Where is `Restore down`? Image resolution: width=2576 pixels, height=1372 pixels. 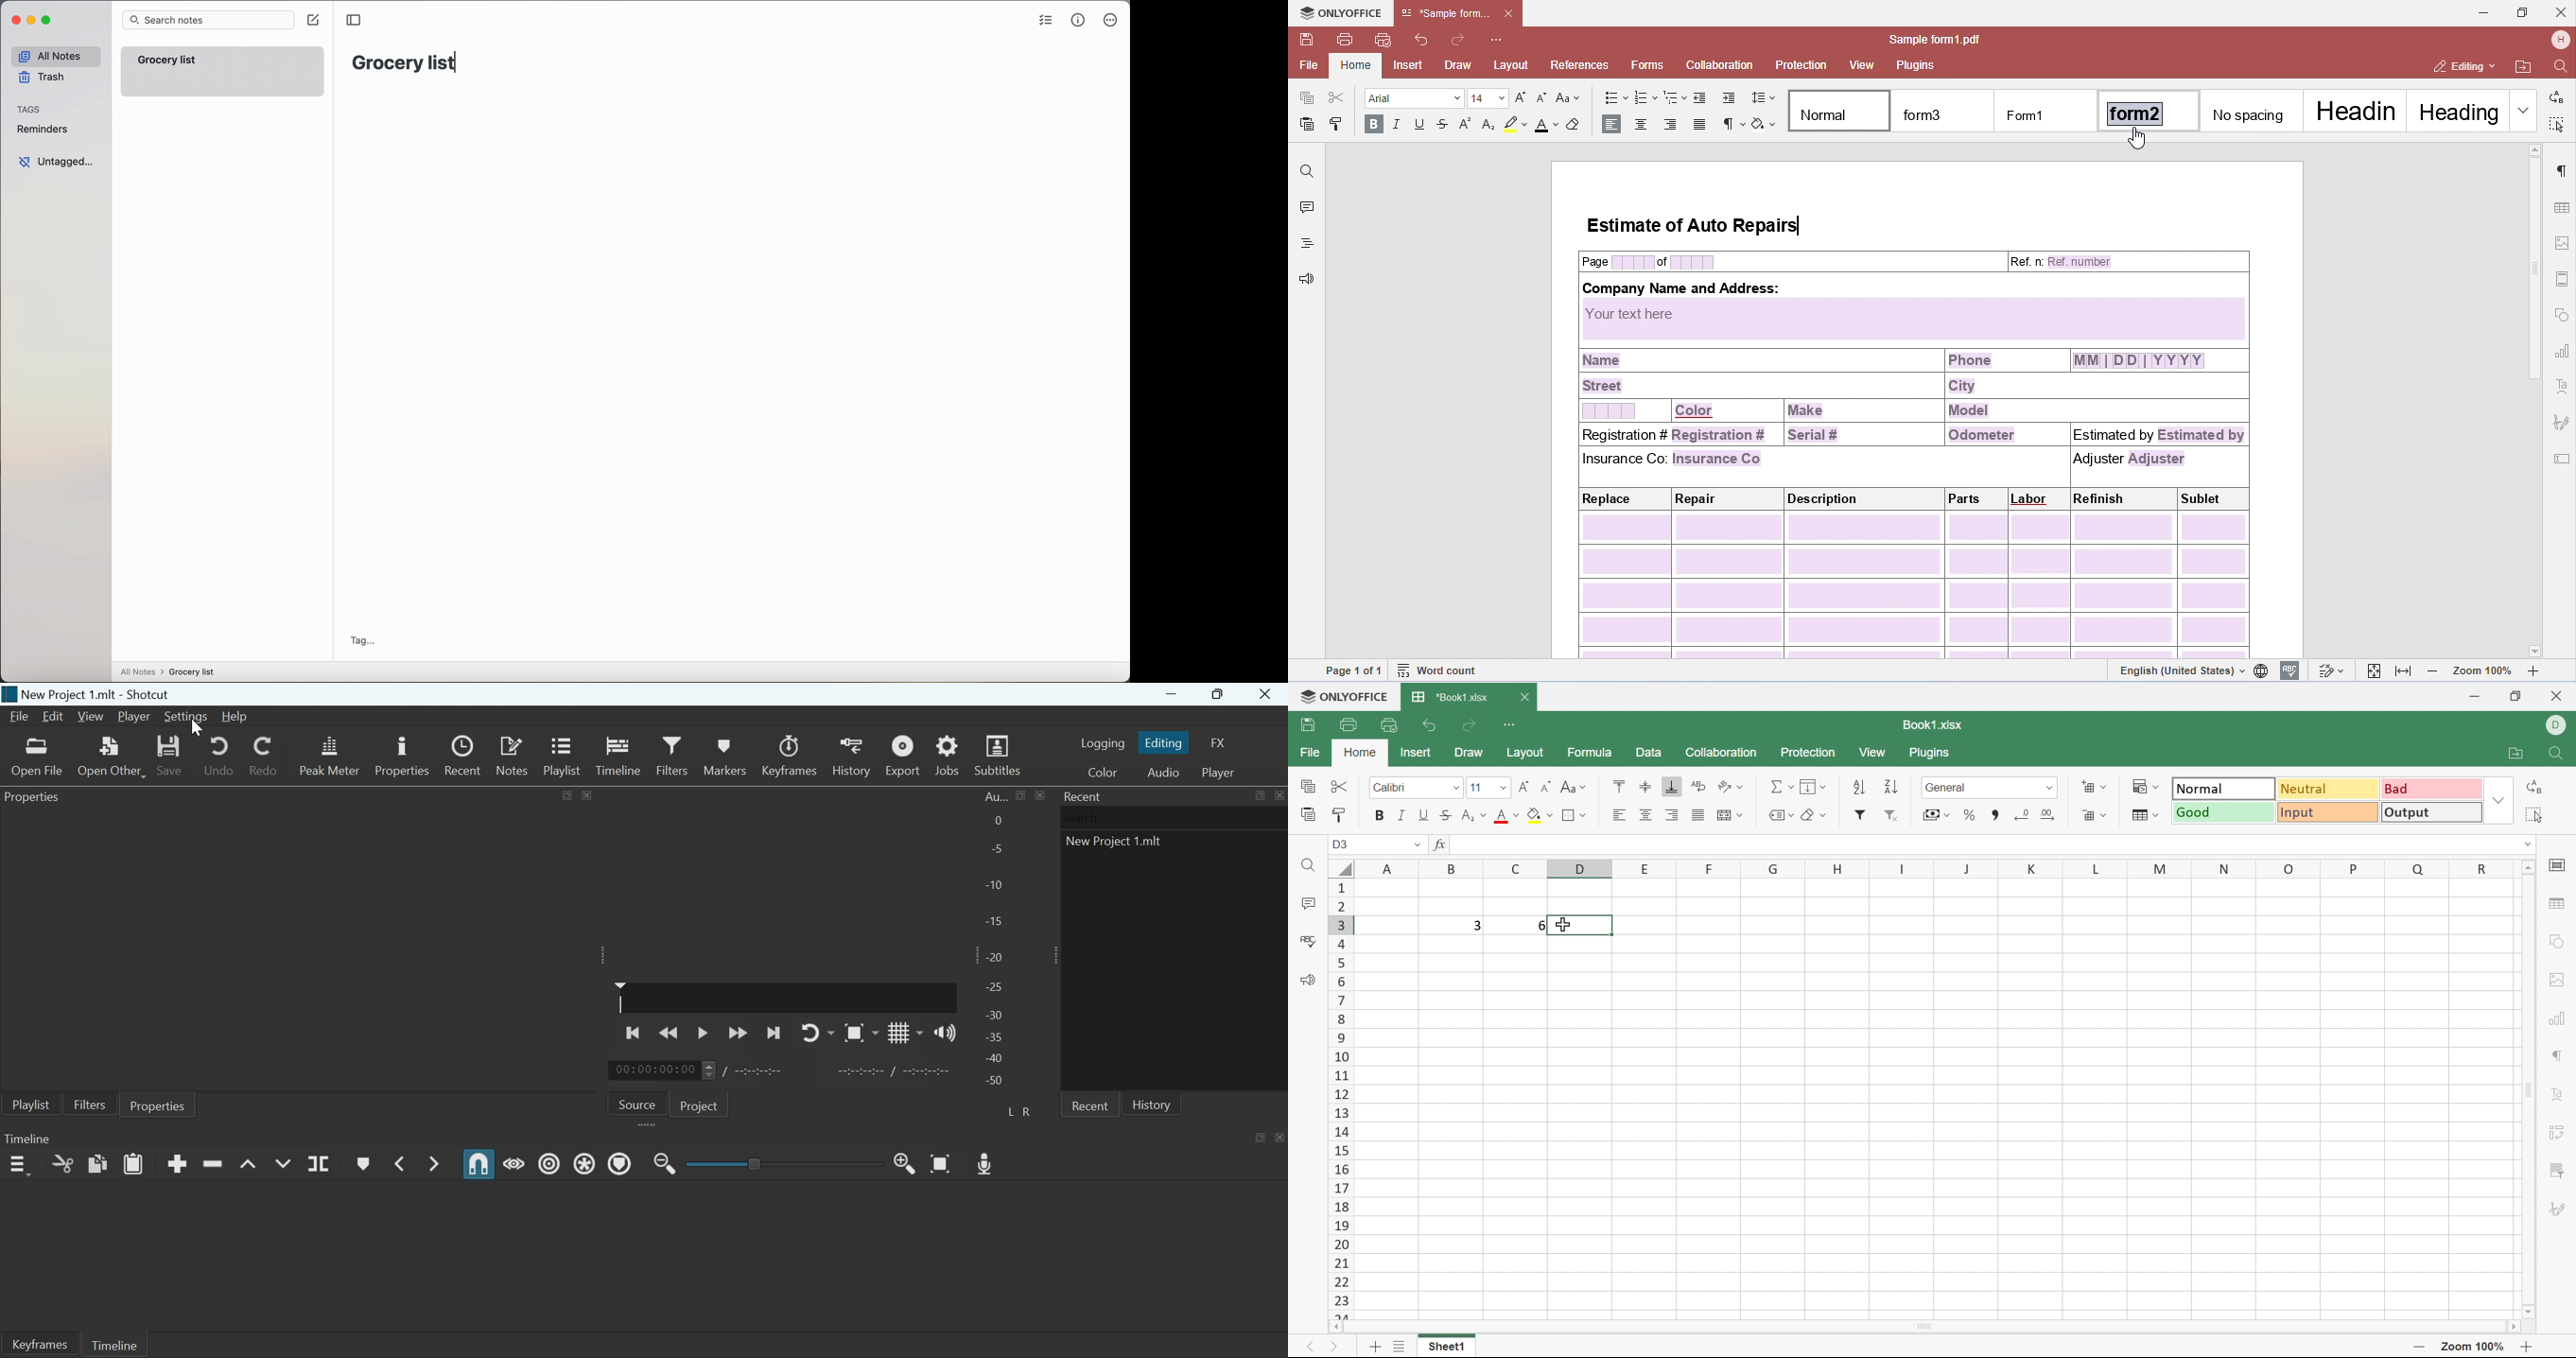 Restore down is located at coordinates (2520, 696).